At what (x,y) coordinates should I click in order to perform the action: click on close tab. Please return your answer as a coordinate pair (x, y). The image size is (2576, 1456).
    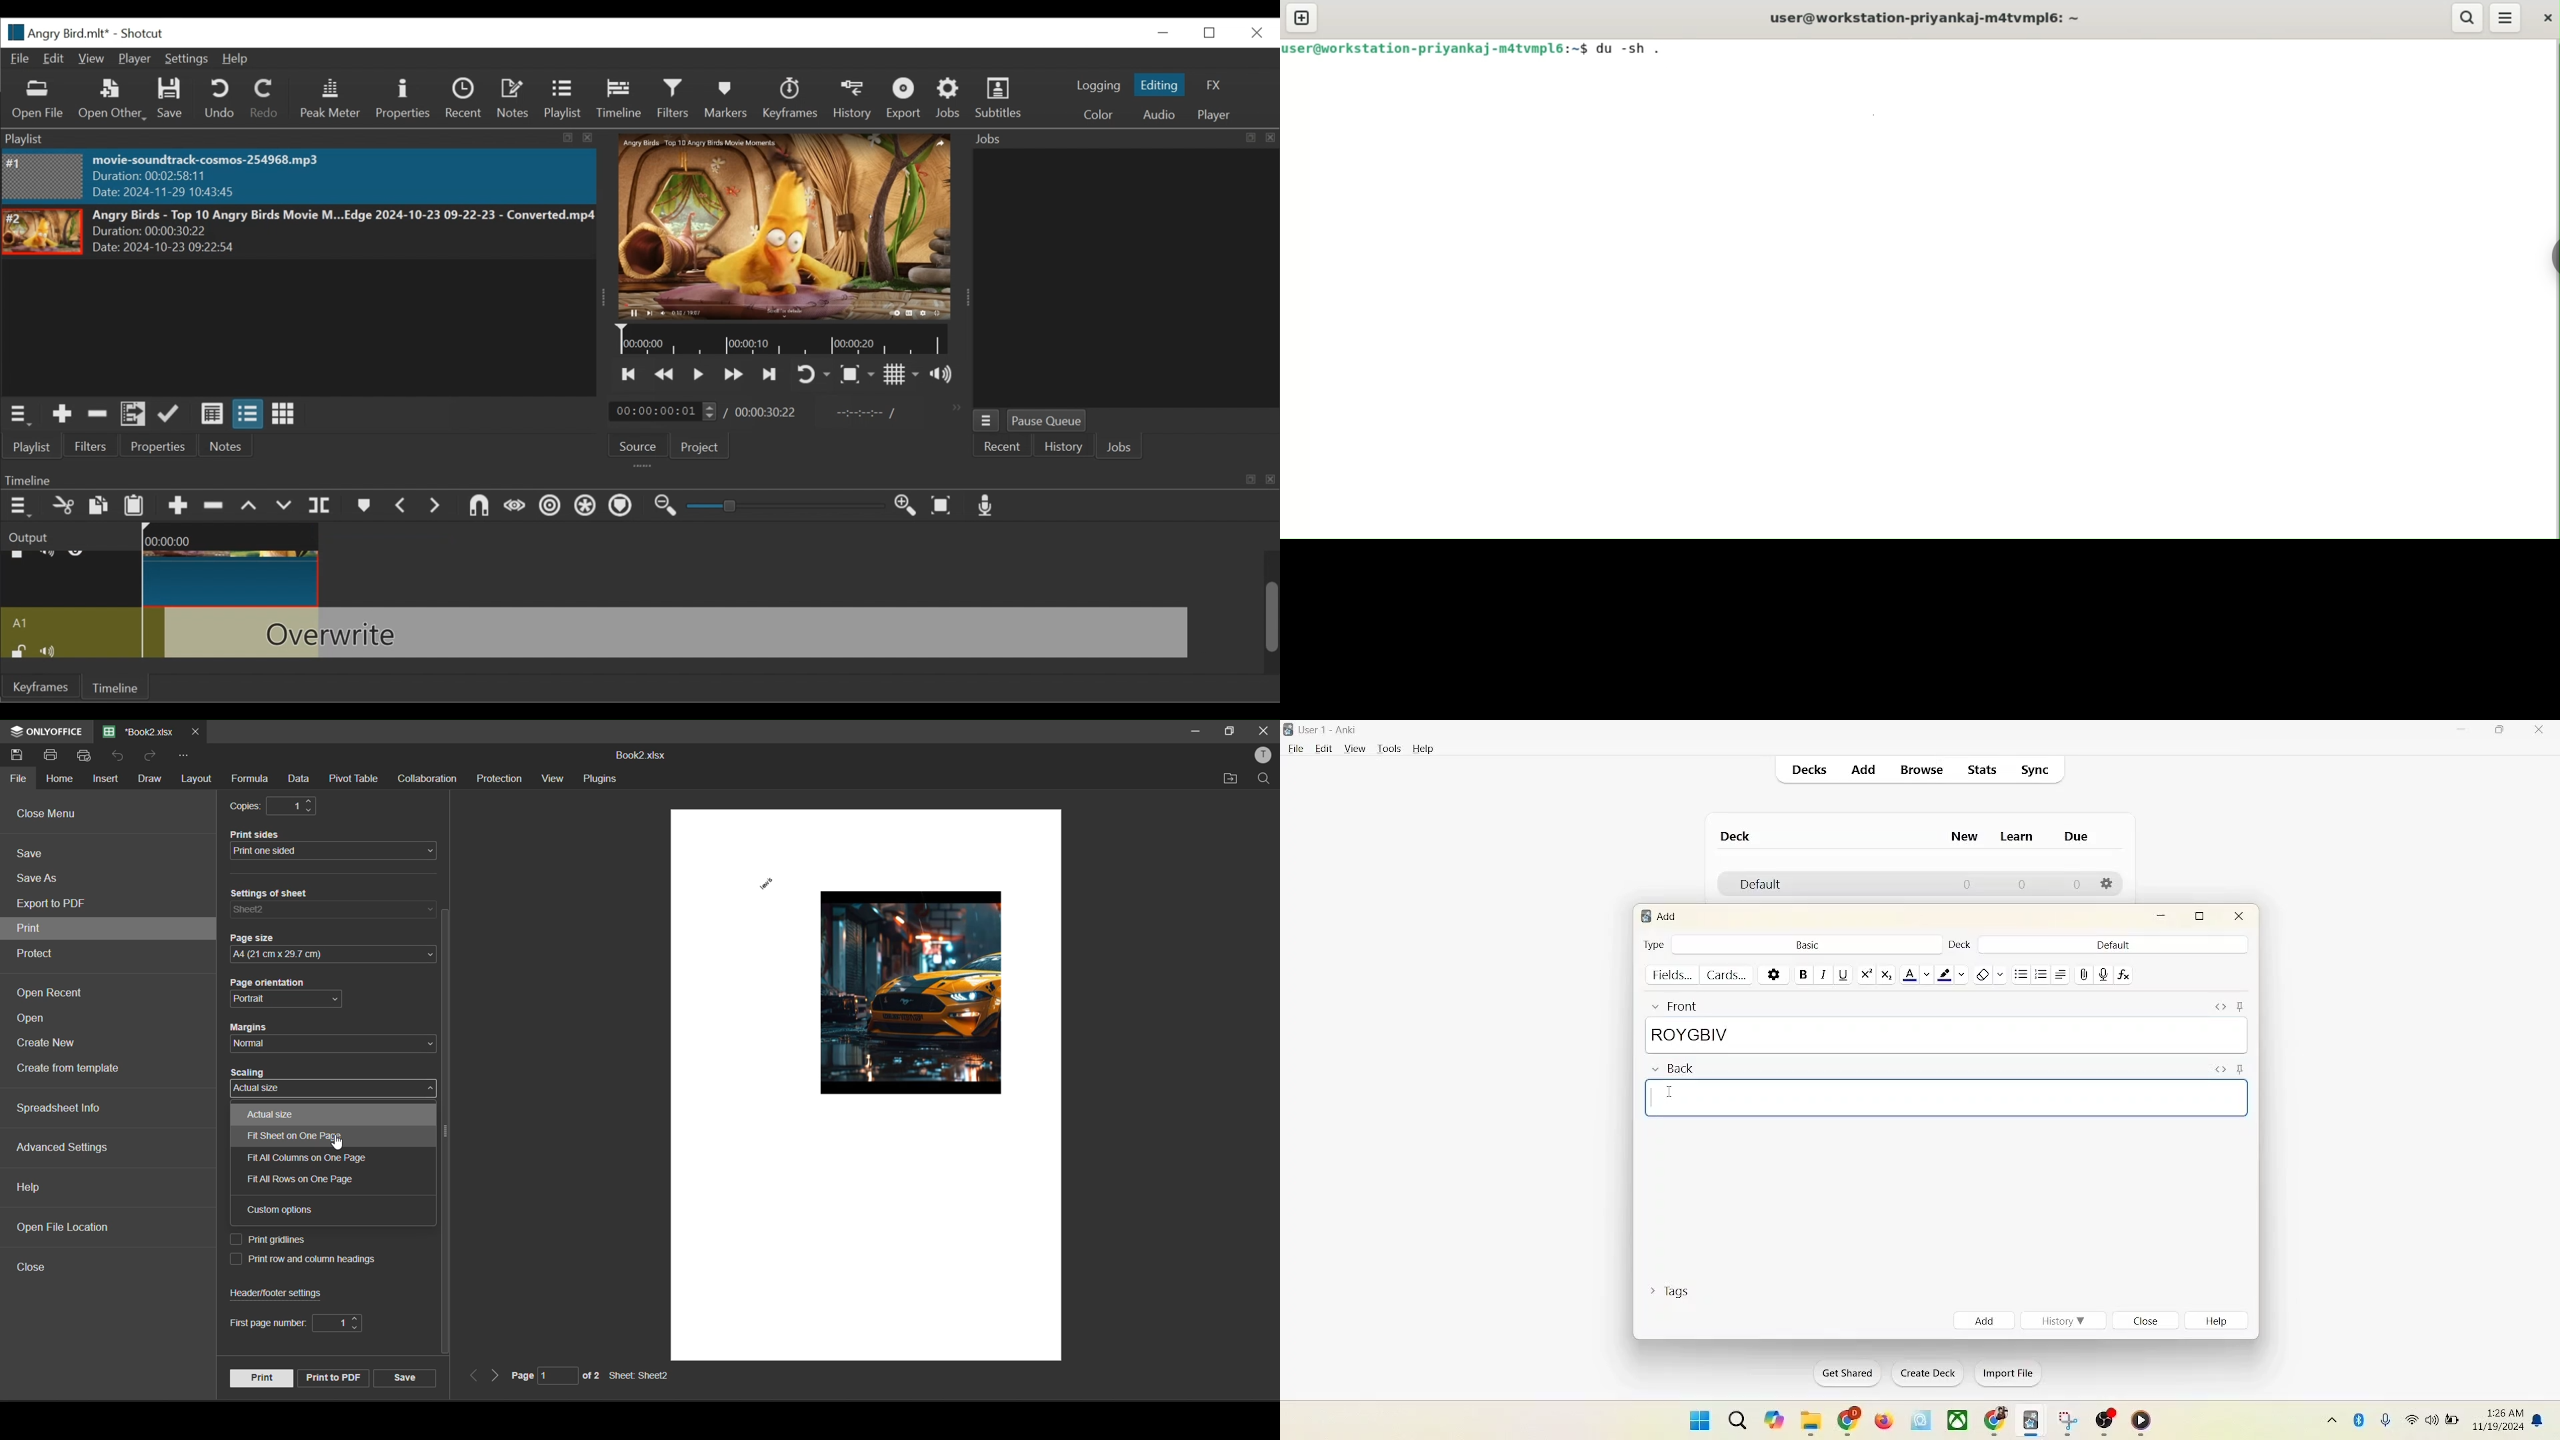
    Looking at the image, I should click on (193, 731).